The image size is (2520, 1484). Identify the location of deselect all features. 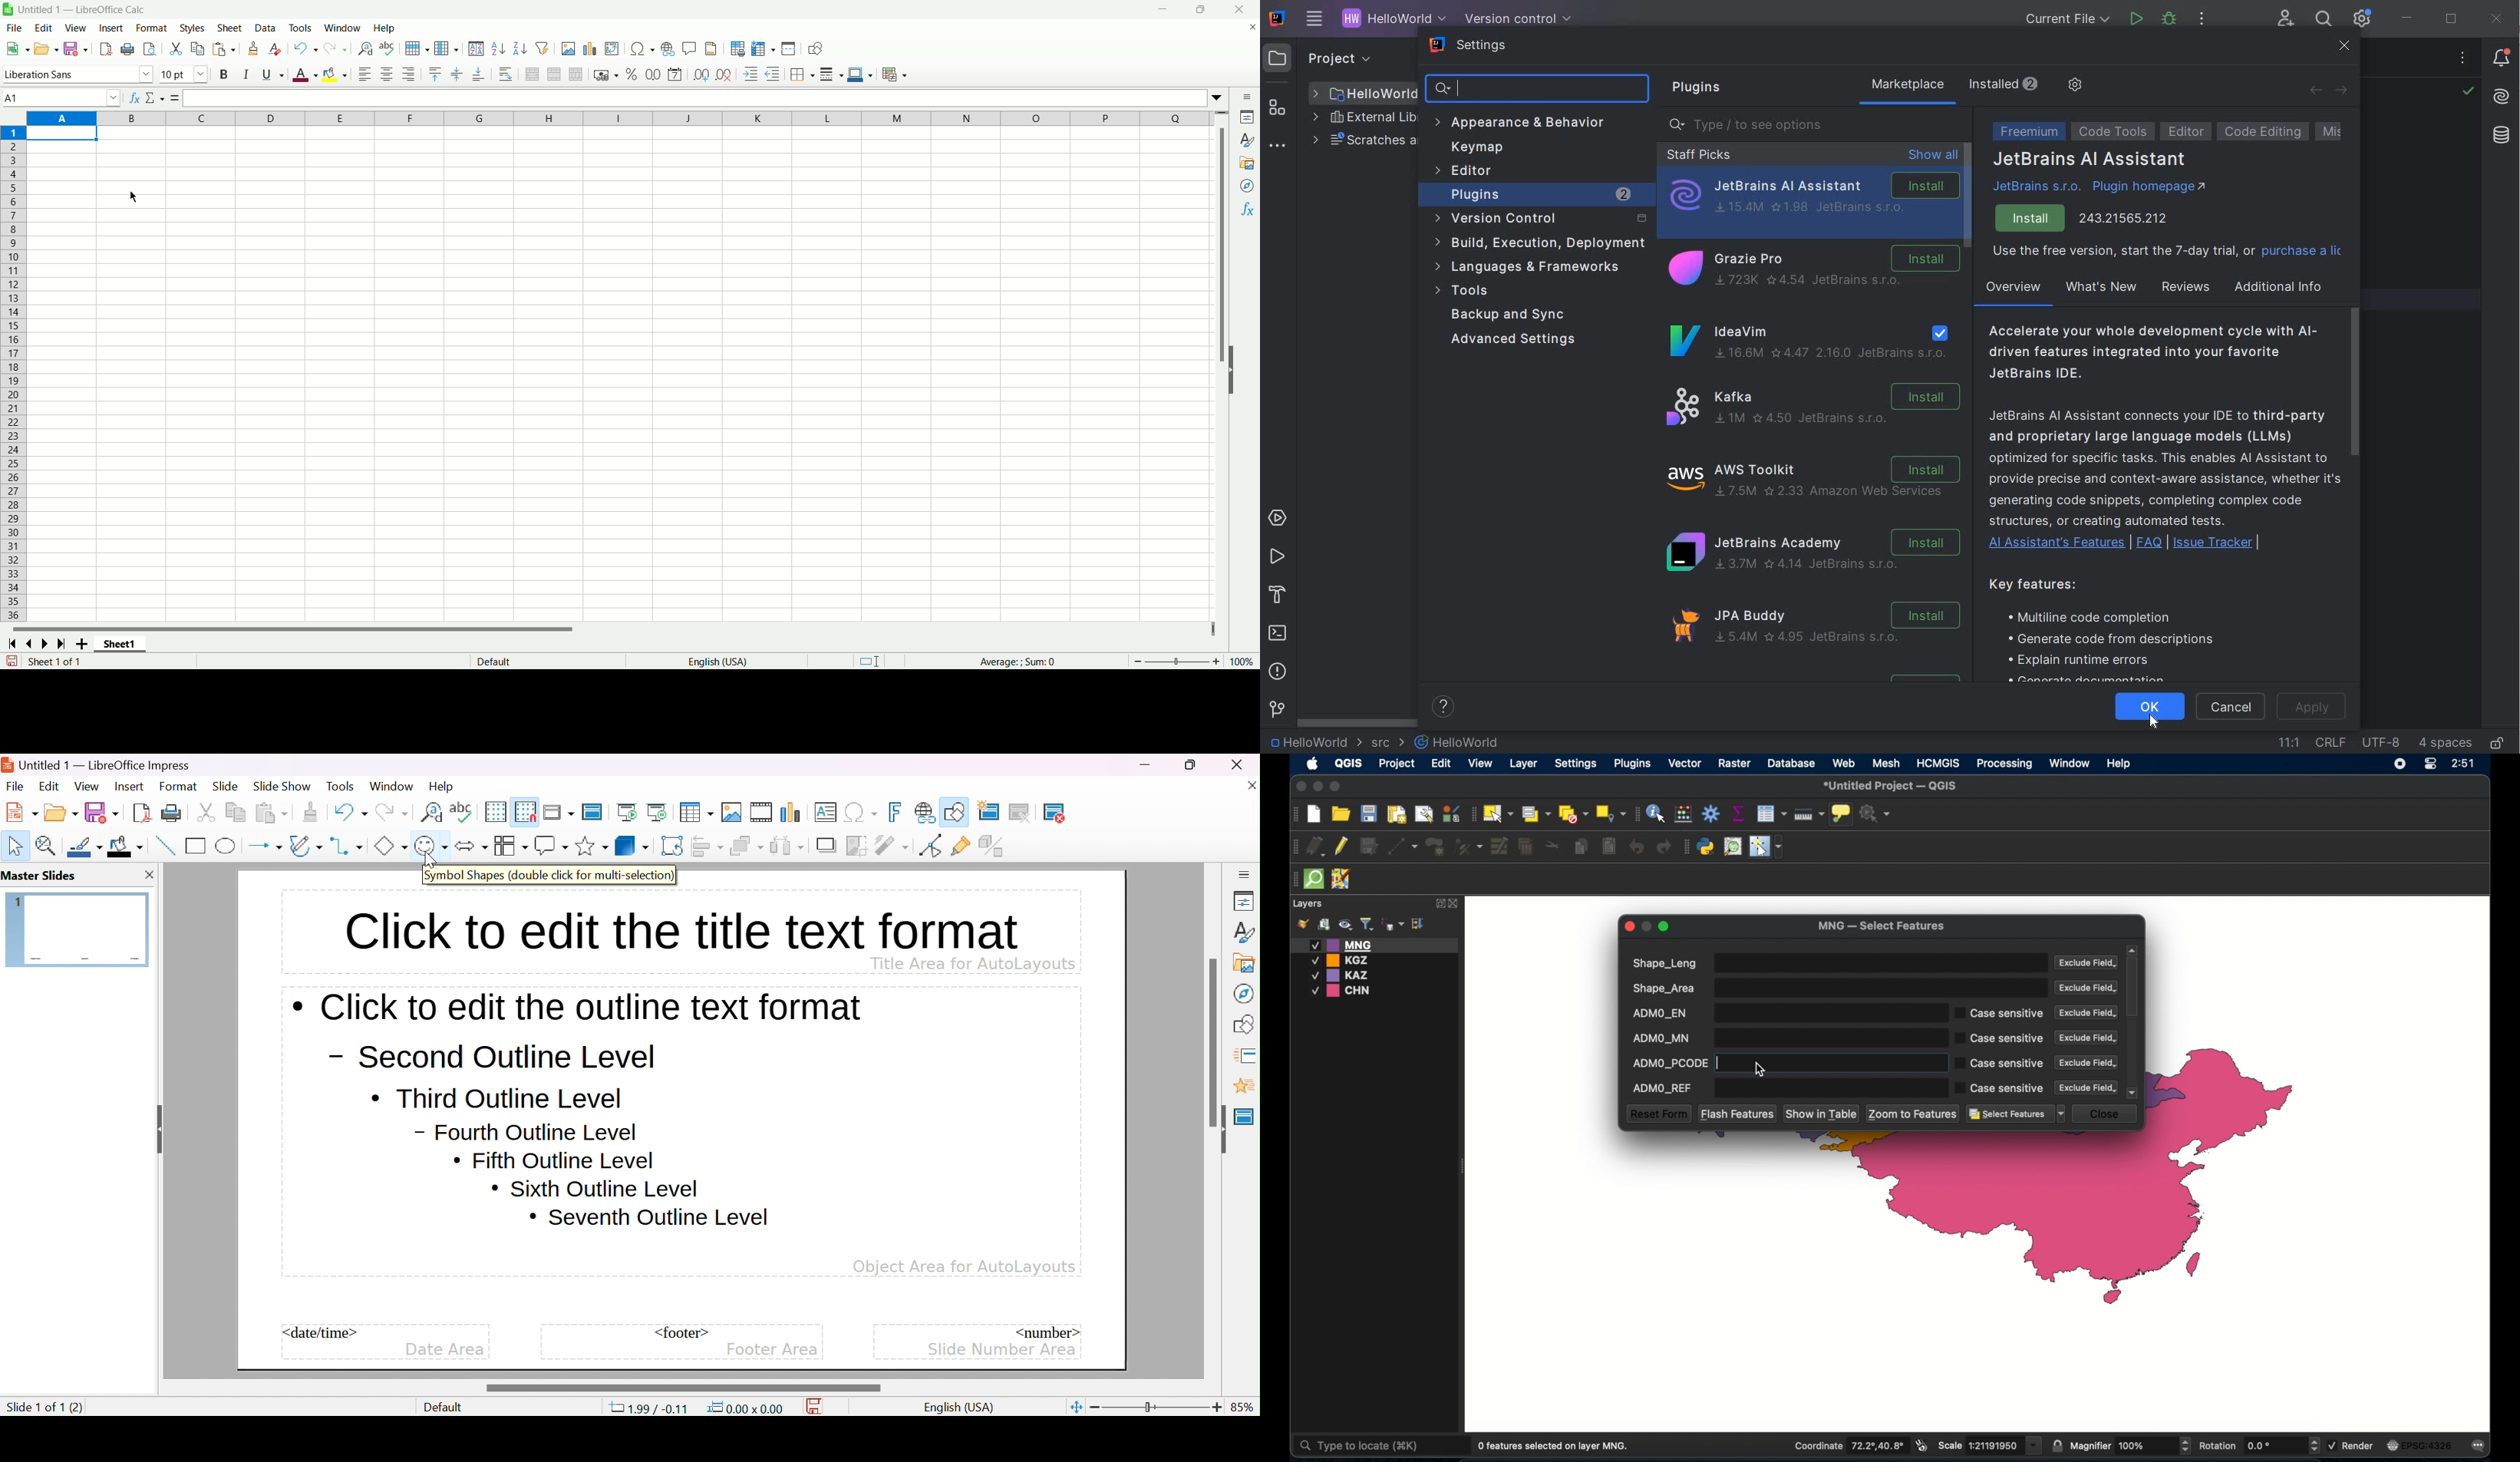
(1573, 814).